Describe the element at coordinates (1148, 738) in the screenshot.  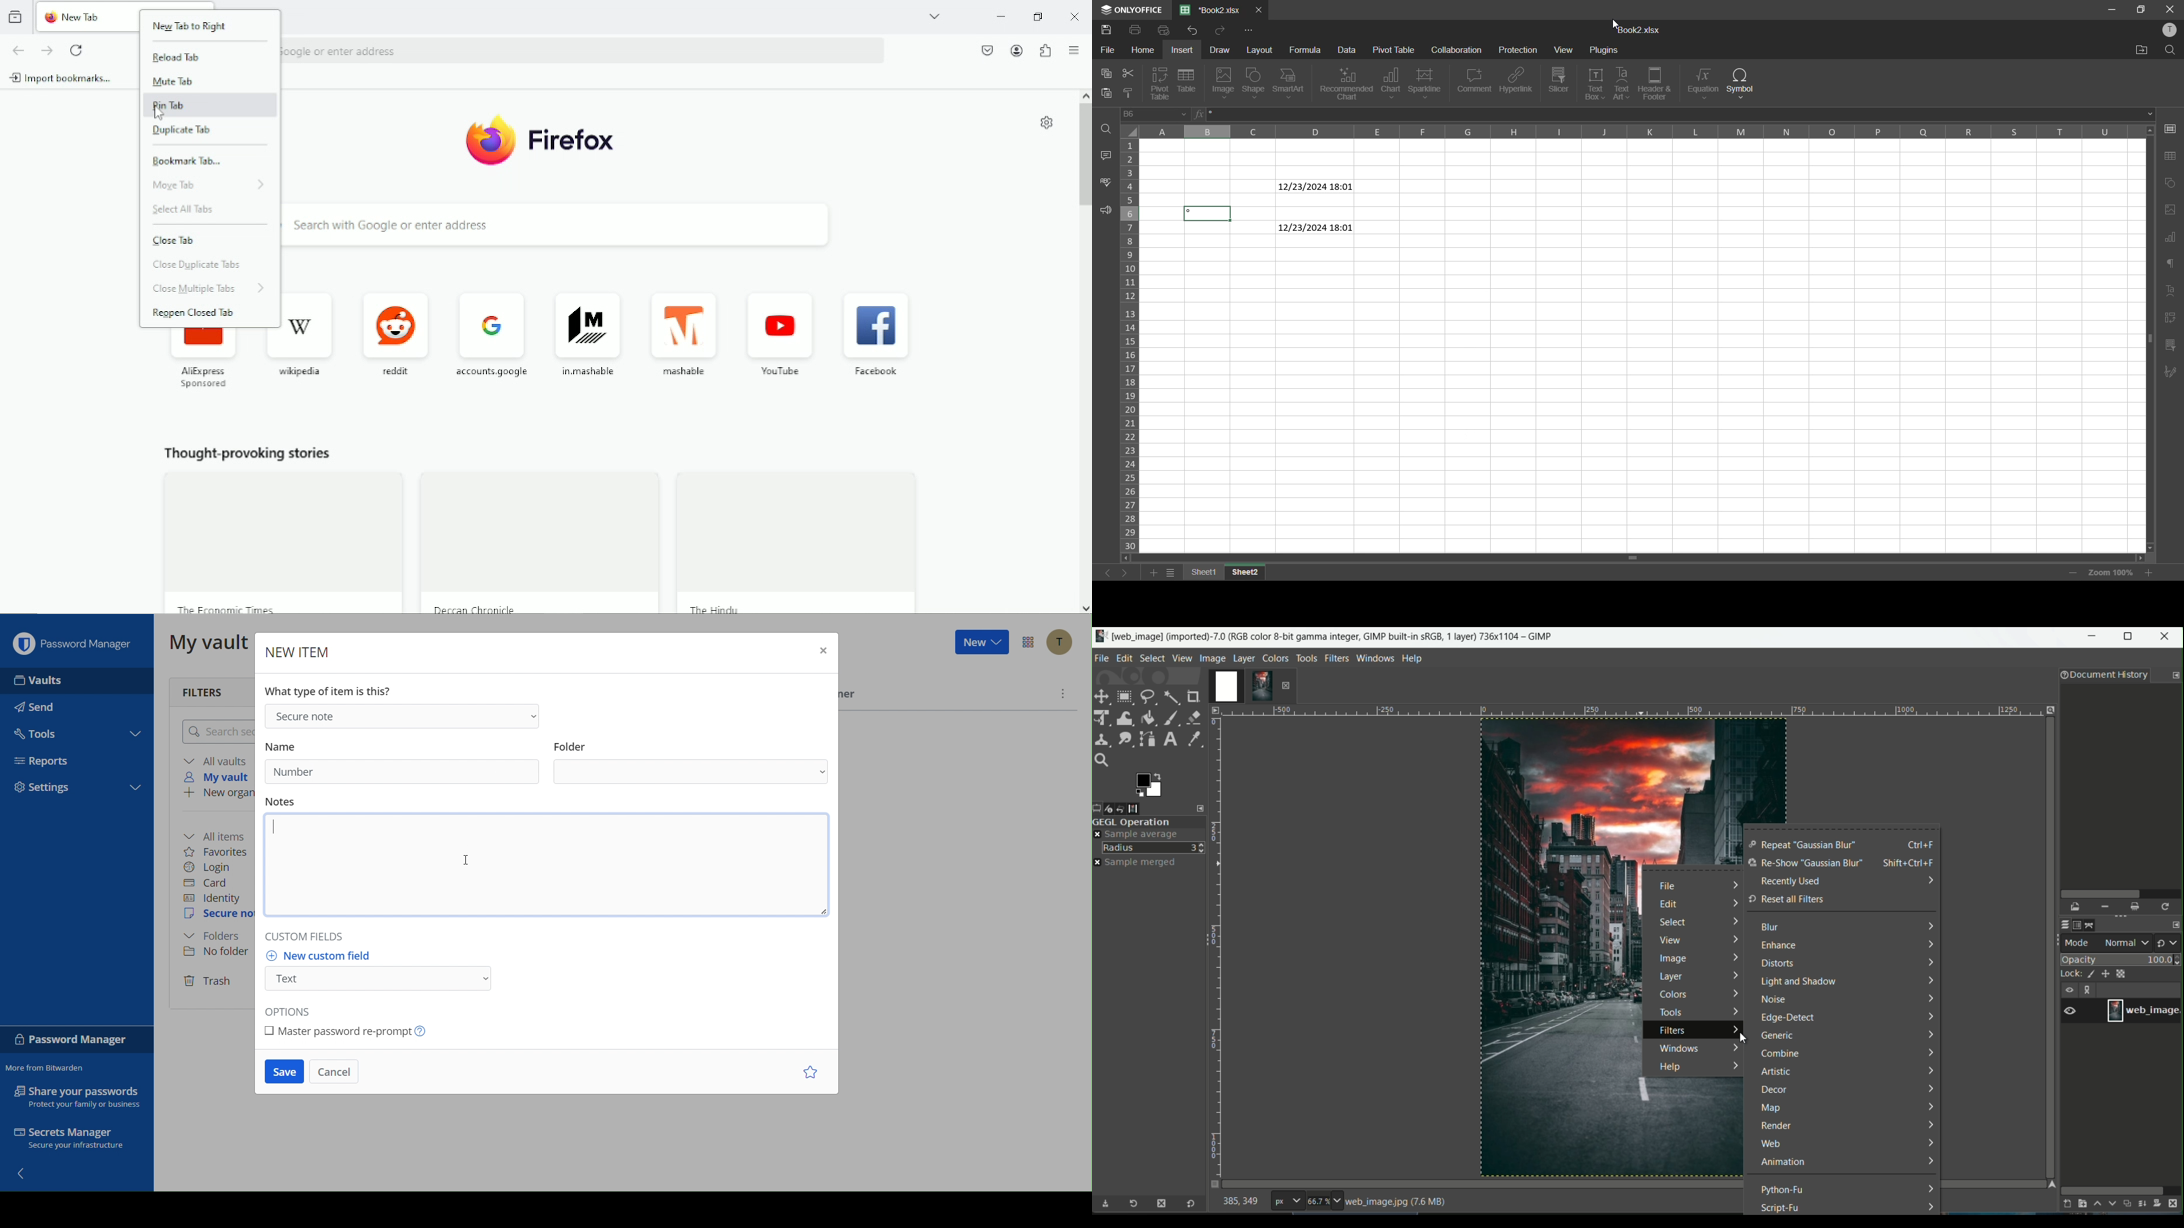
I see `path tool` at that location.